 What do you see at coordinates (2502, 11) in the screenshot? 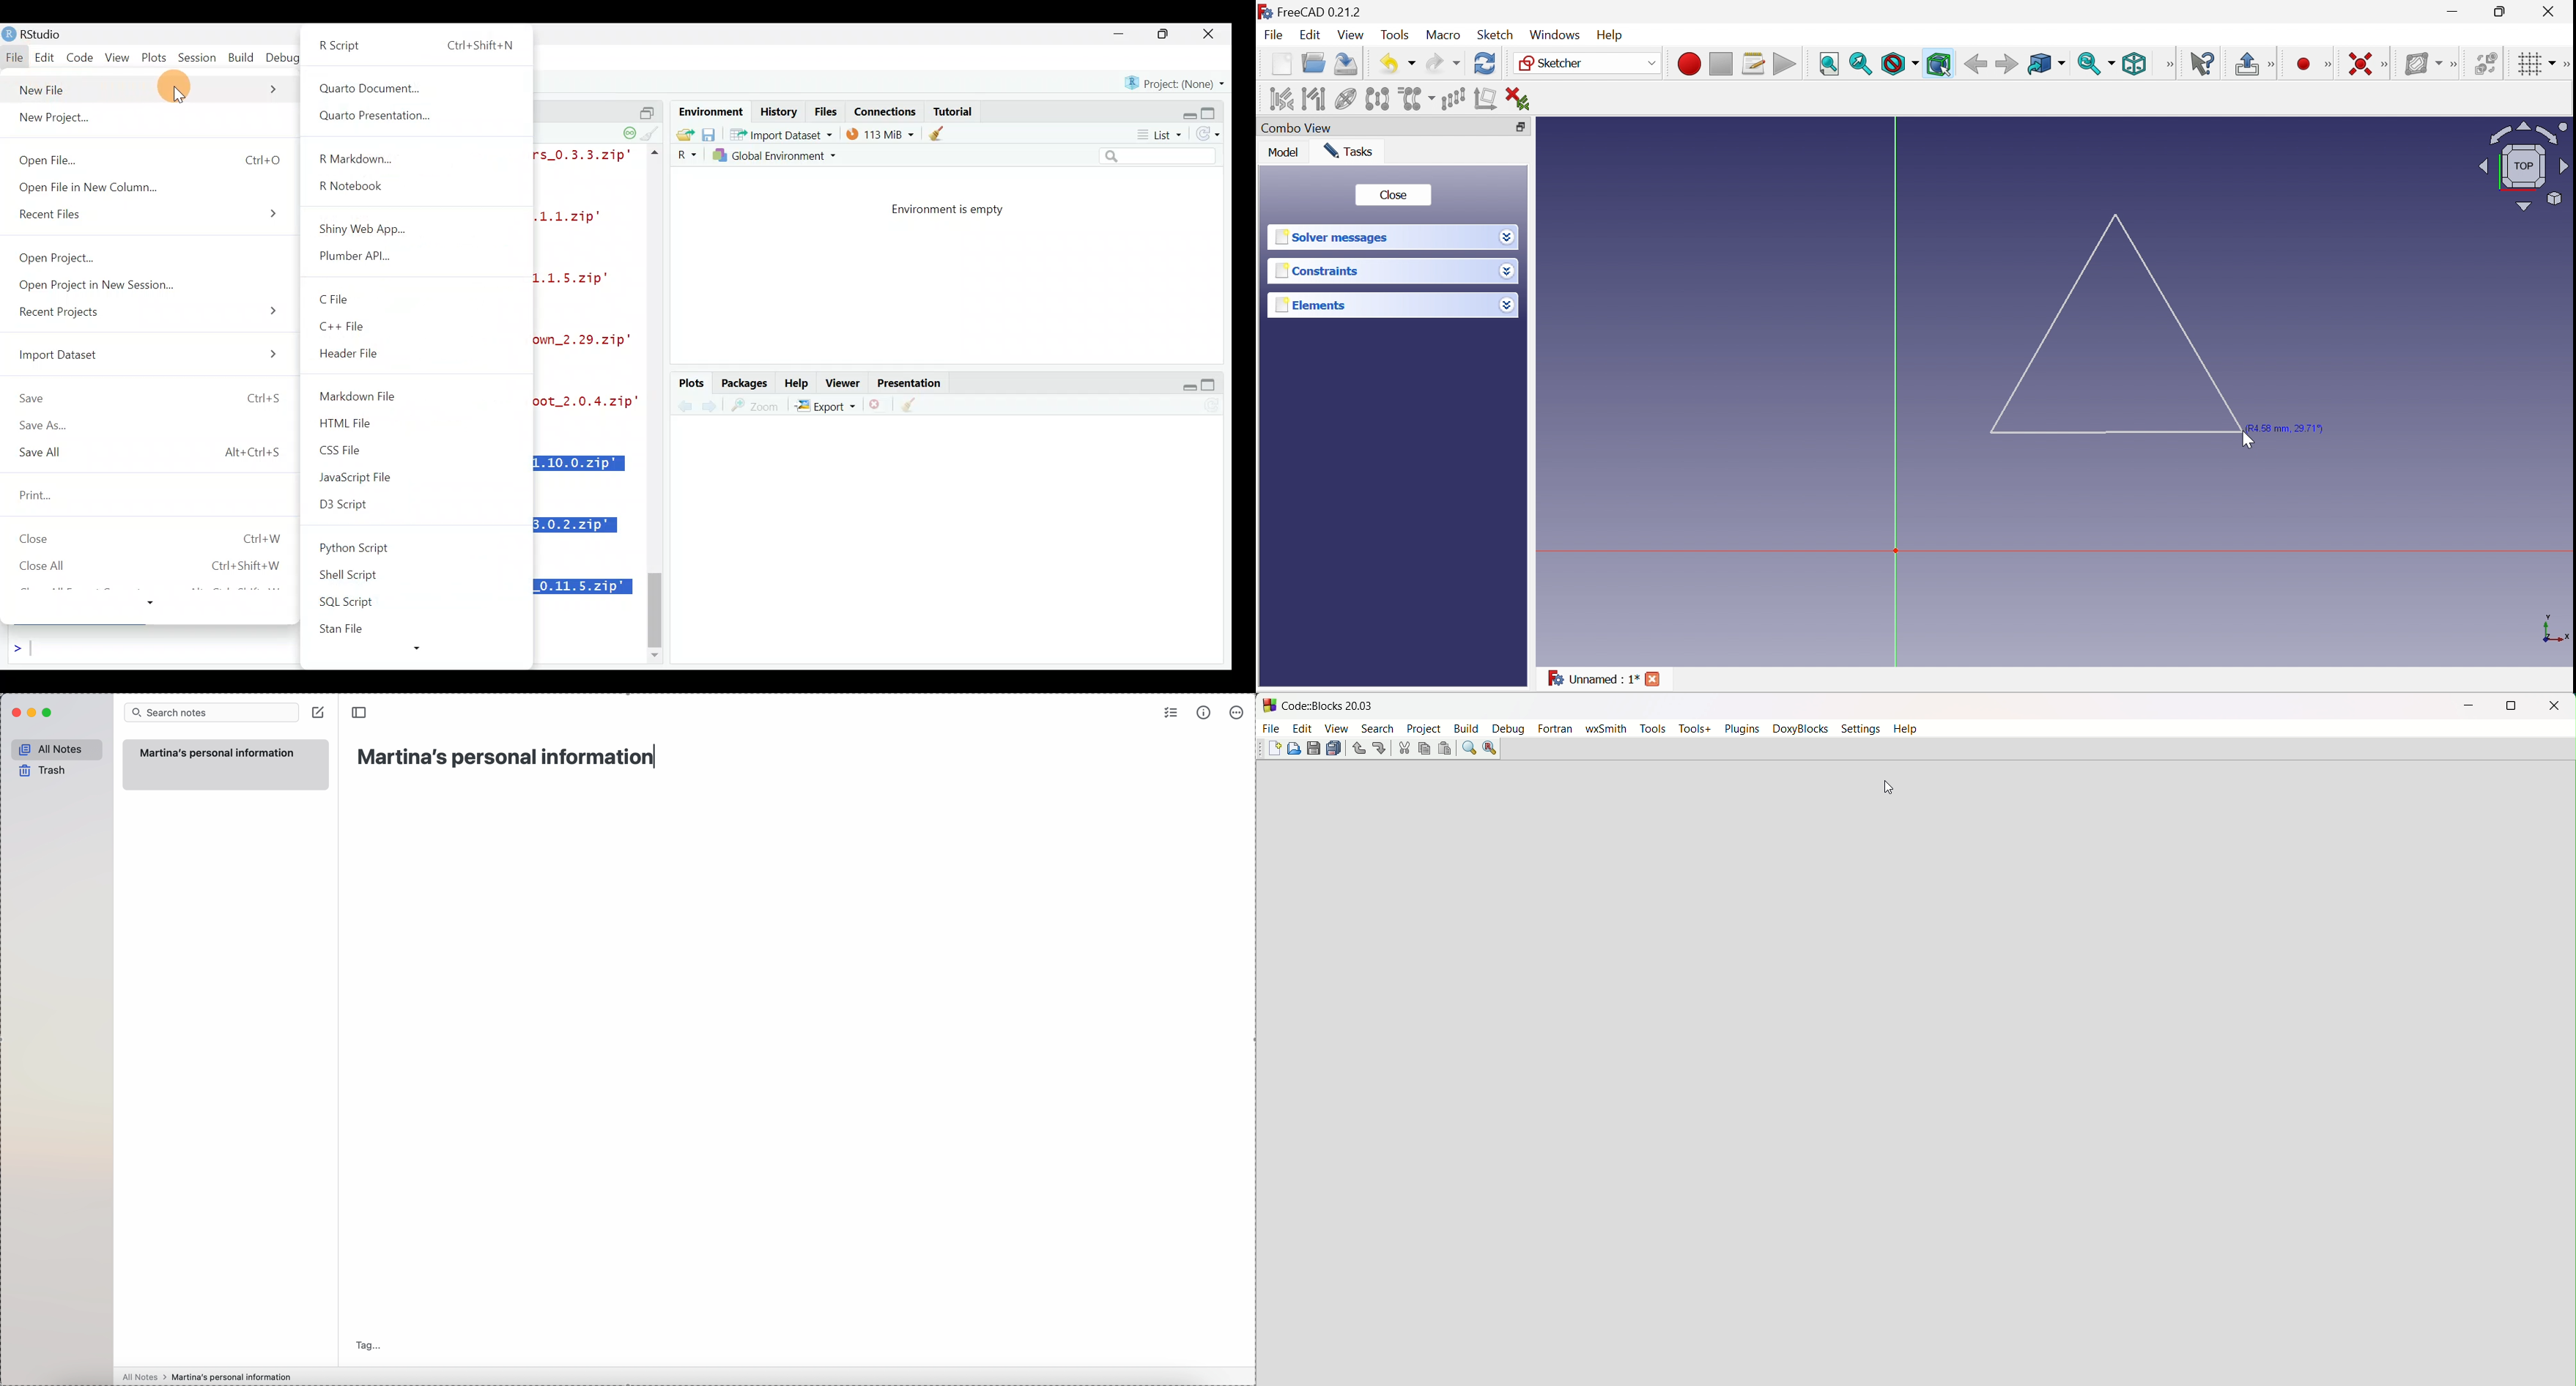
I see `maximize` at bounding box center [2502, 11].